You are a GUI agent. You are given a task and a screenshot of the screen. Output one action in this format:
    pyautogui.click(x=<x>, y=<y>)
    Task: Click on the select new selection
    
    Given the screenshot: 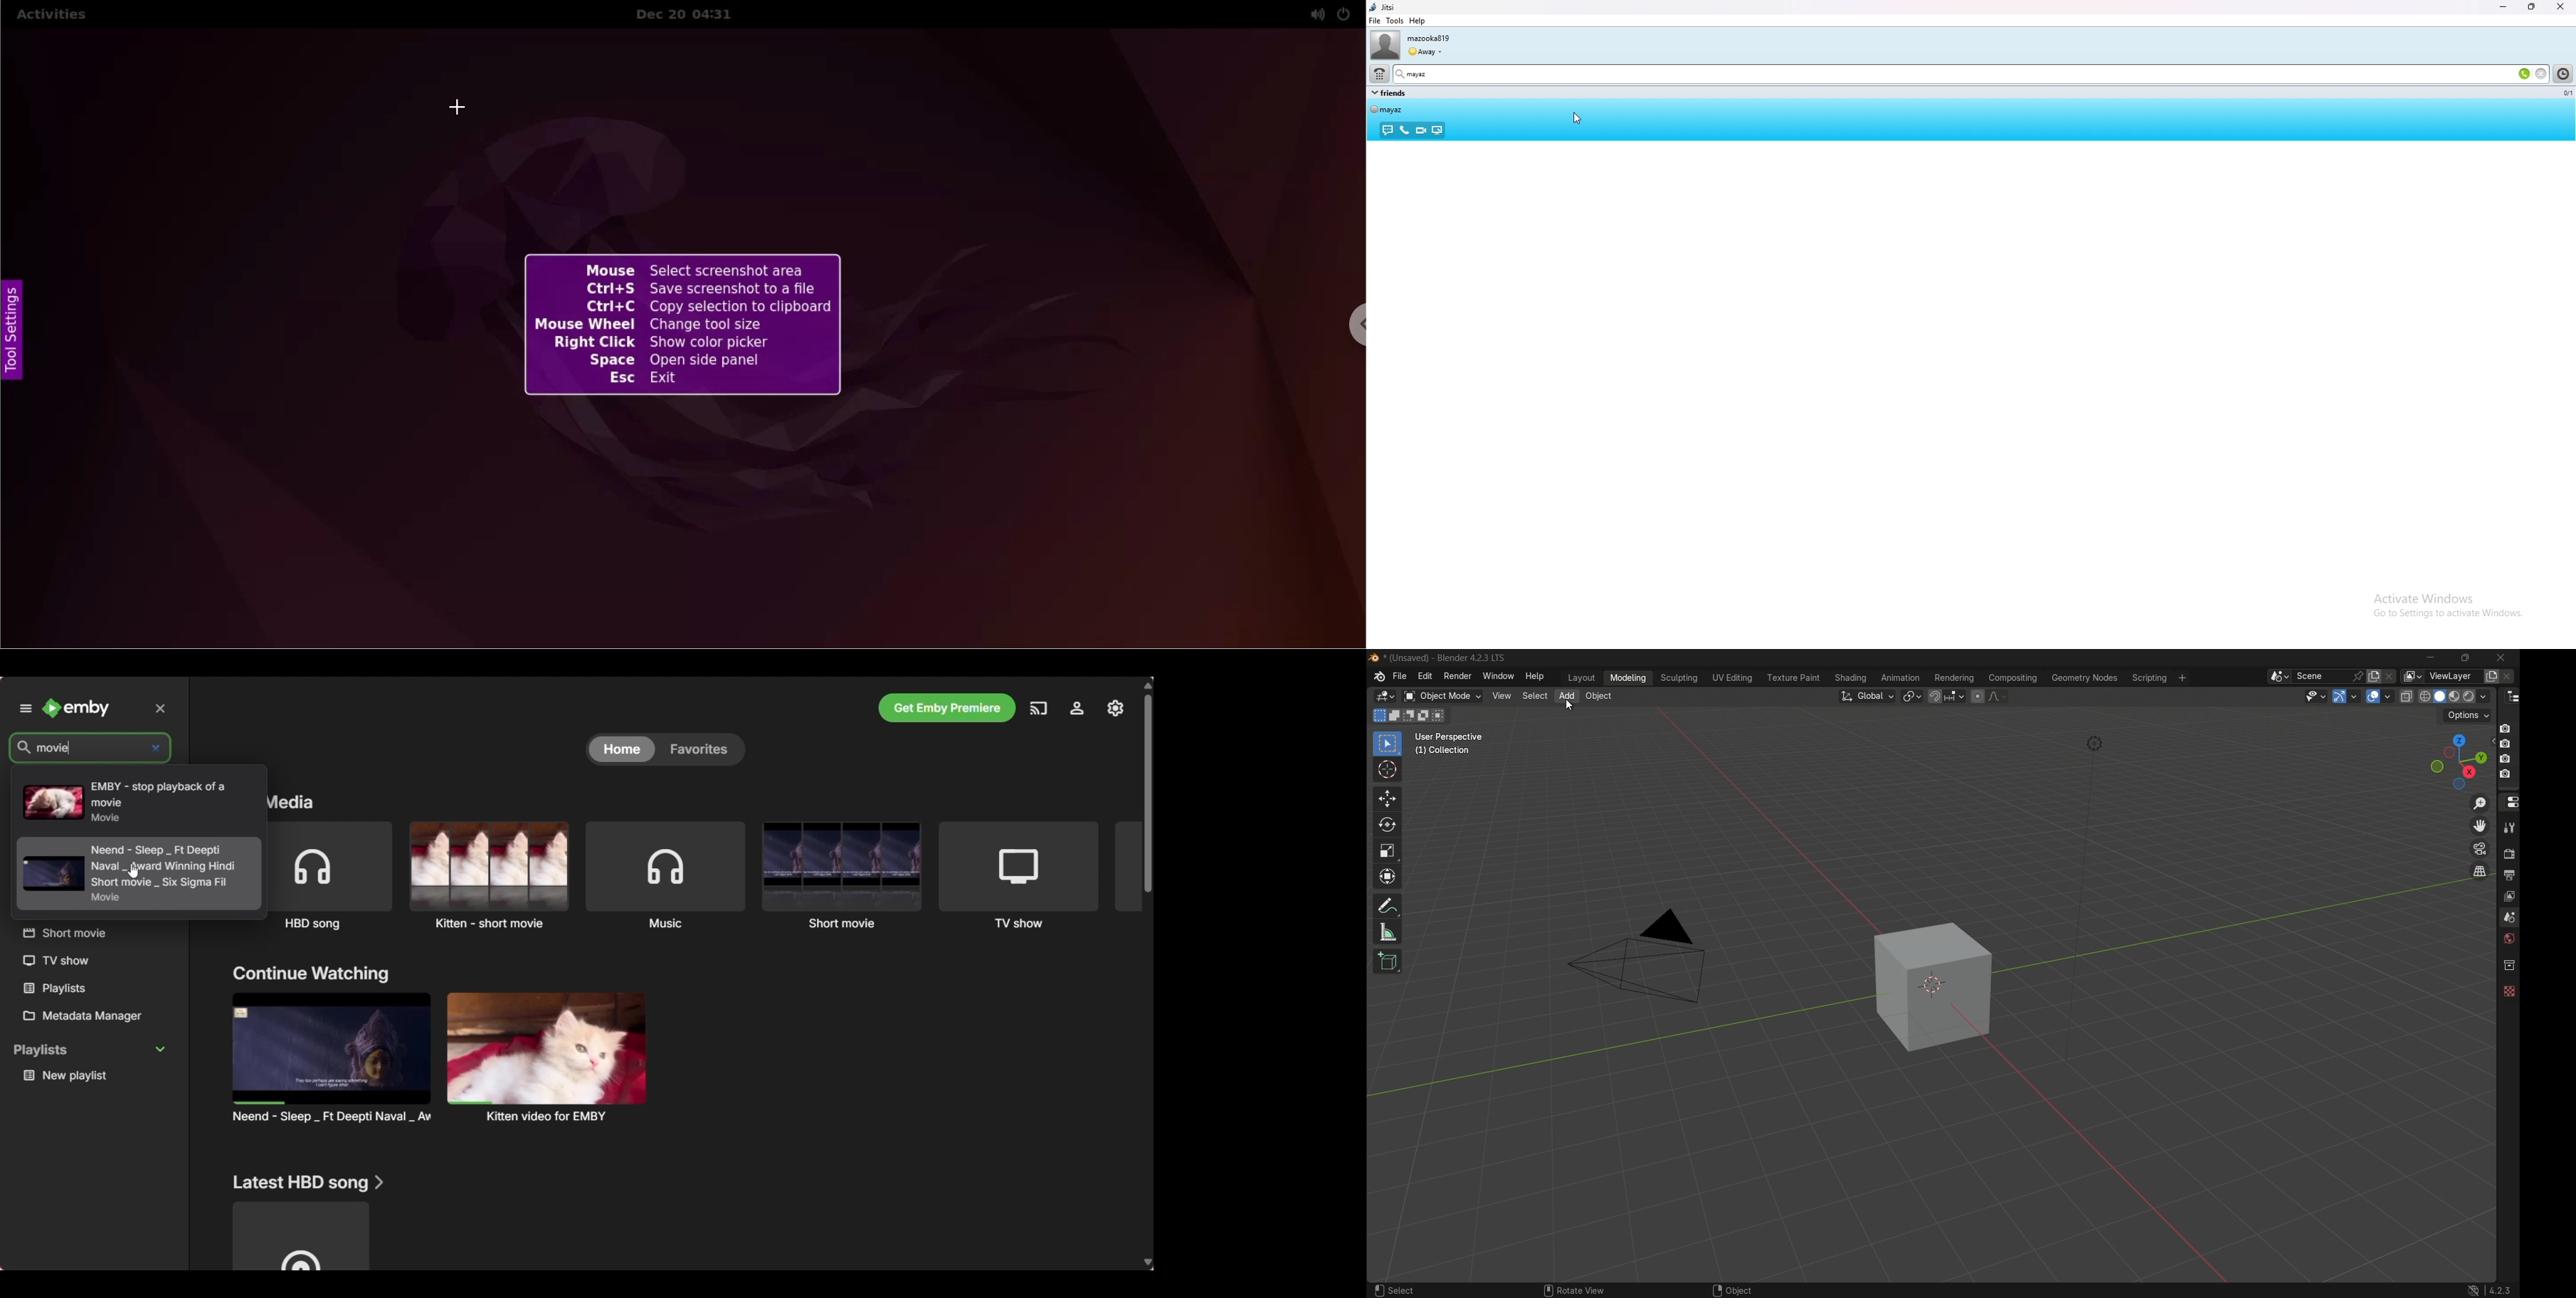 What is the action you would take?
    pyautogui.click(x=1379, y=715)
    